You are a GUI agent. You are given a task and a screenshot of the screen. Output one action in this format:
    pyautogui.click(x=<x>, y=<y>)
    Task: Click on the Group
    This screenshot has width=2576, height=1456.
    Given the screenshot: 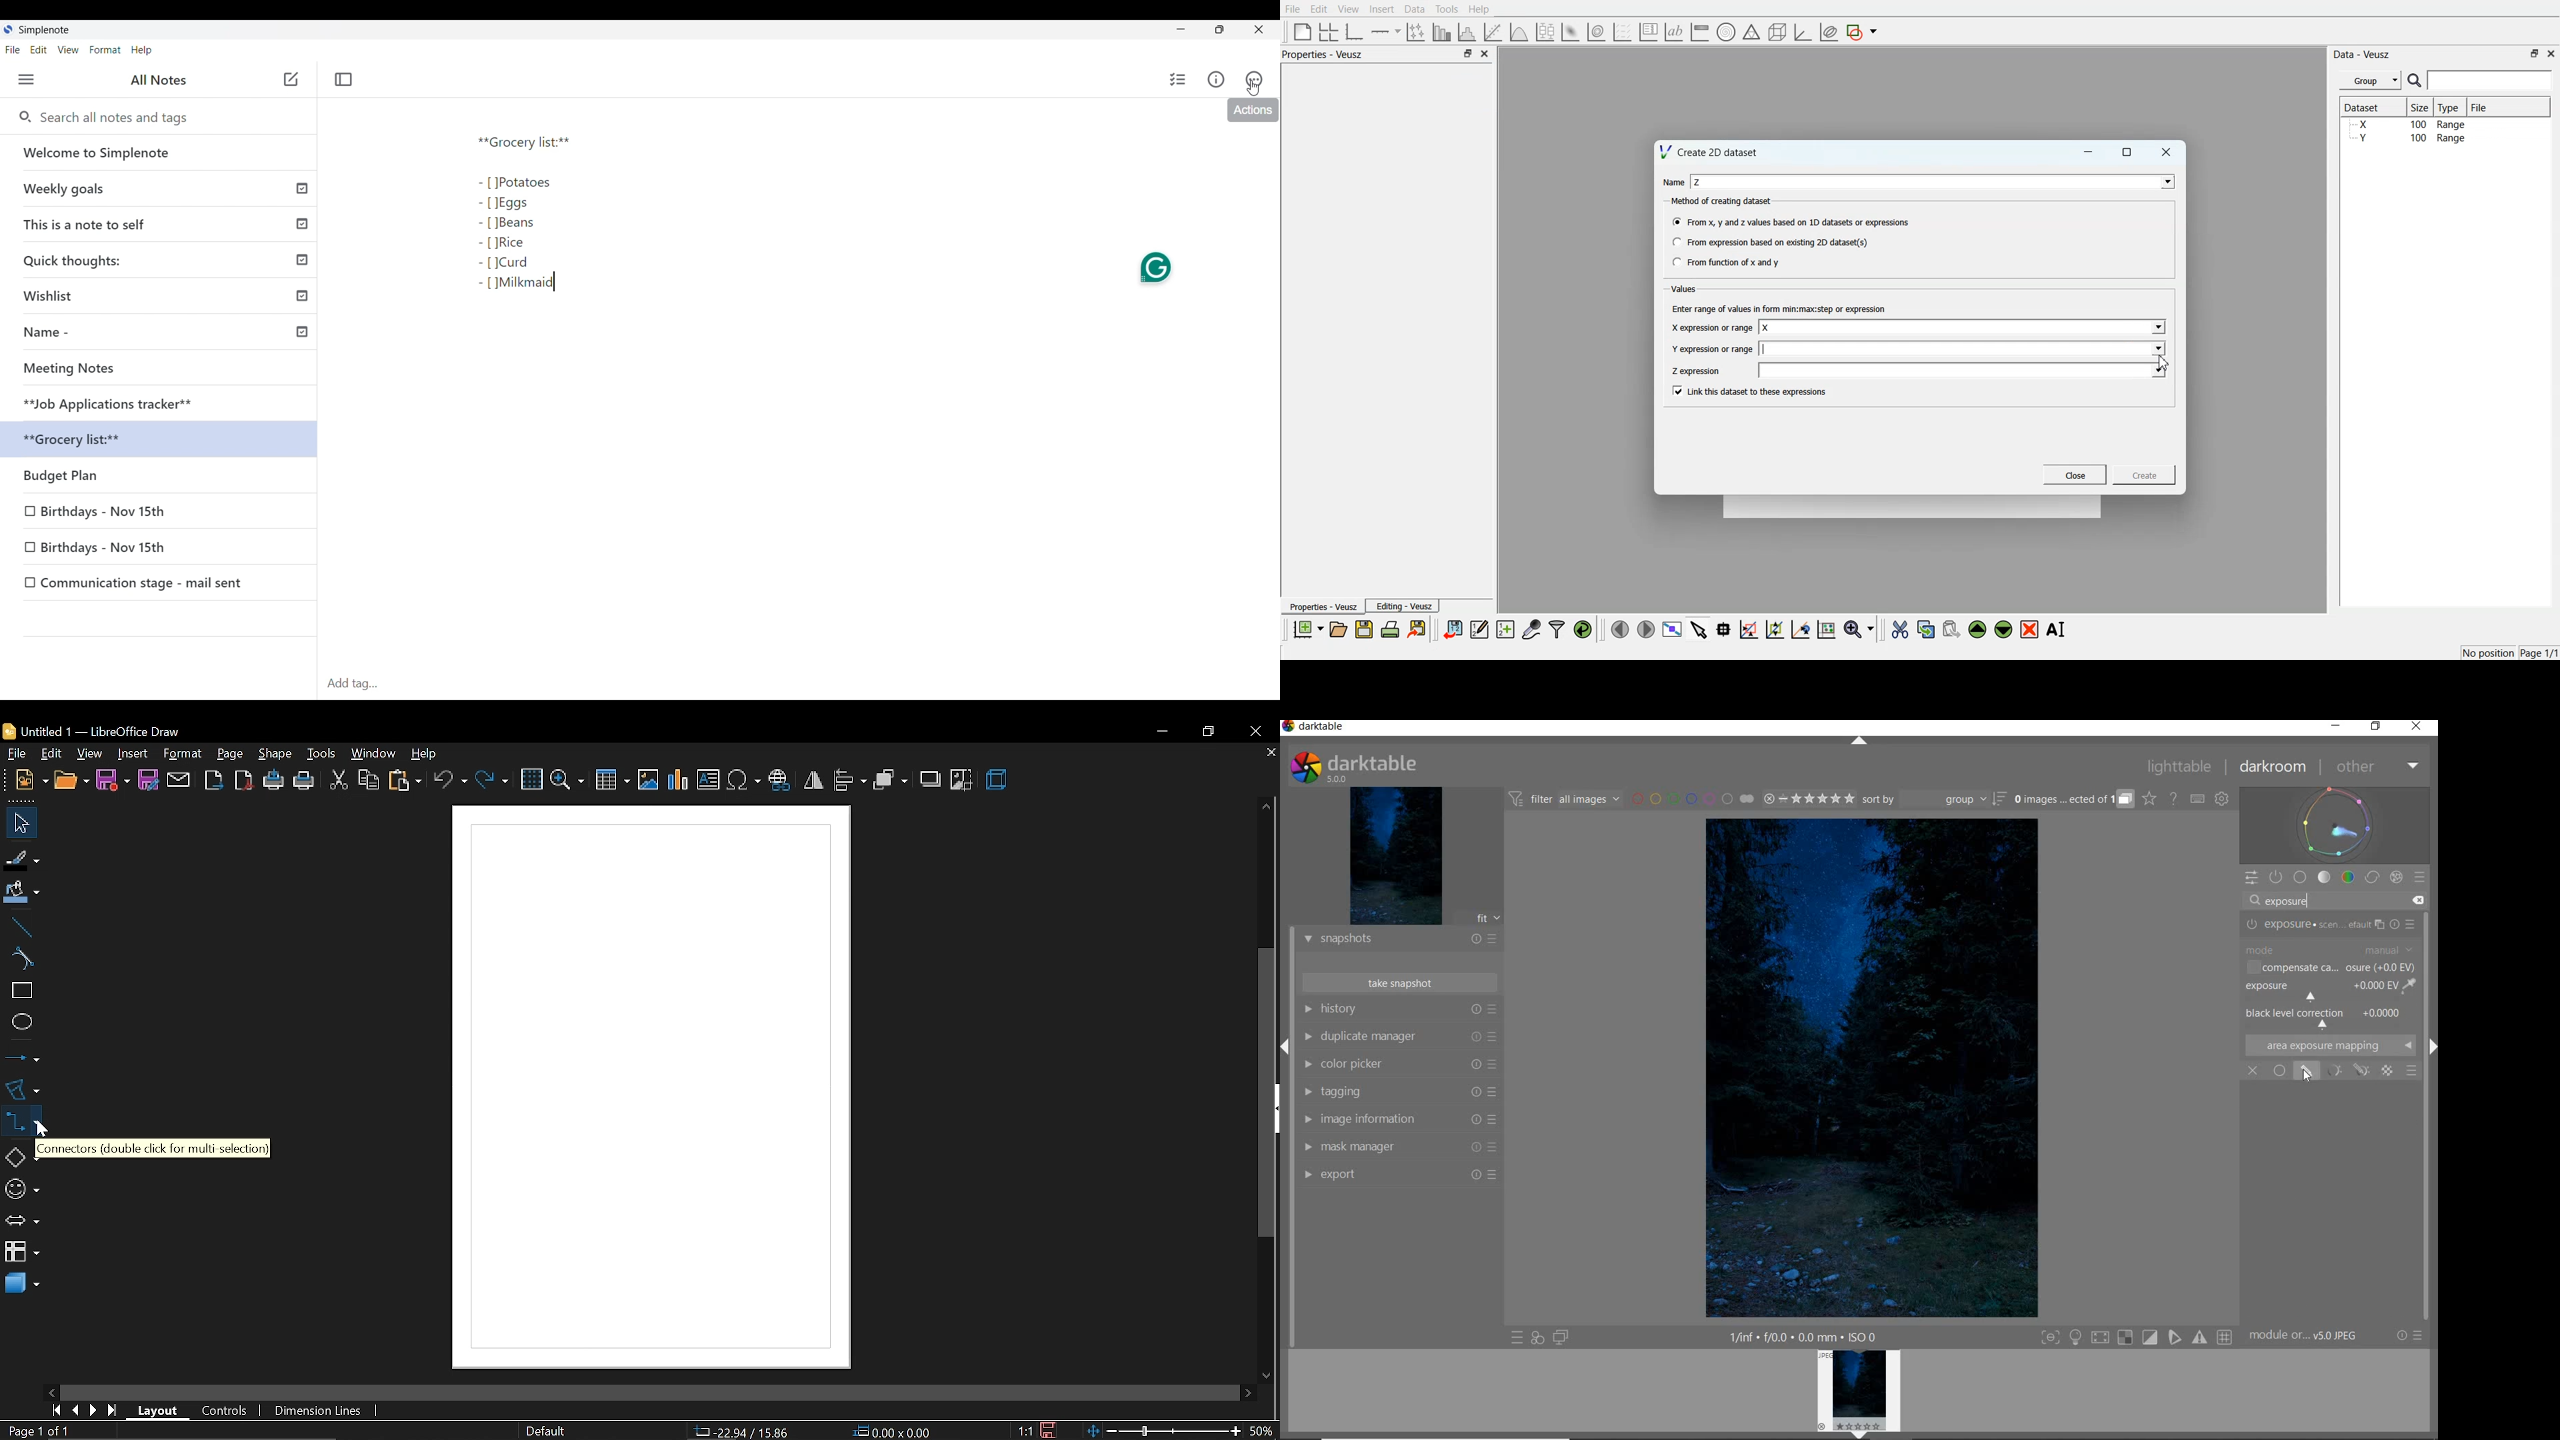 What is the action you would take?
    pyautogui.click(x=2371, y=81)
    